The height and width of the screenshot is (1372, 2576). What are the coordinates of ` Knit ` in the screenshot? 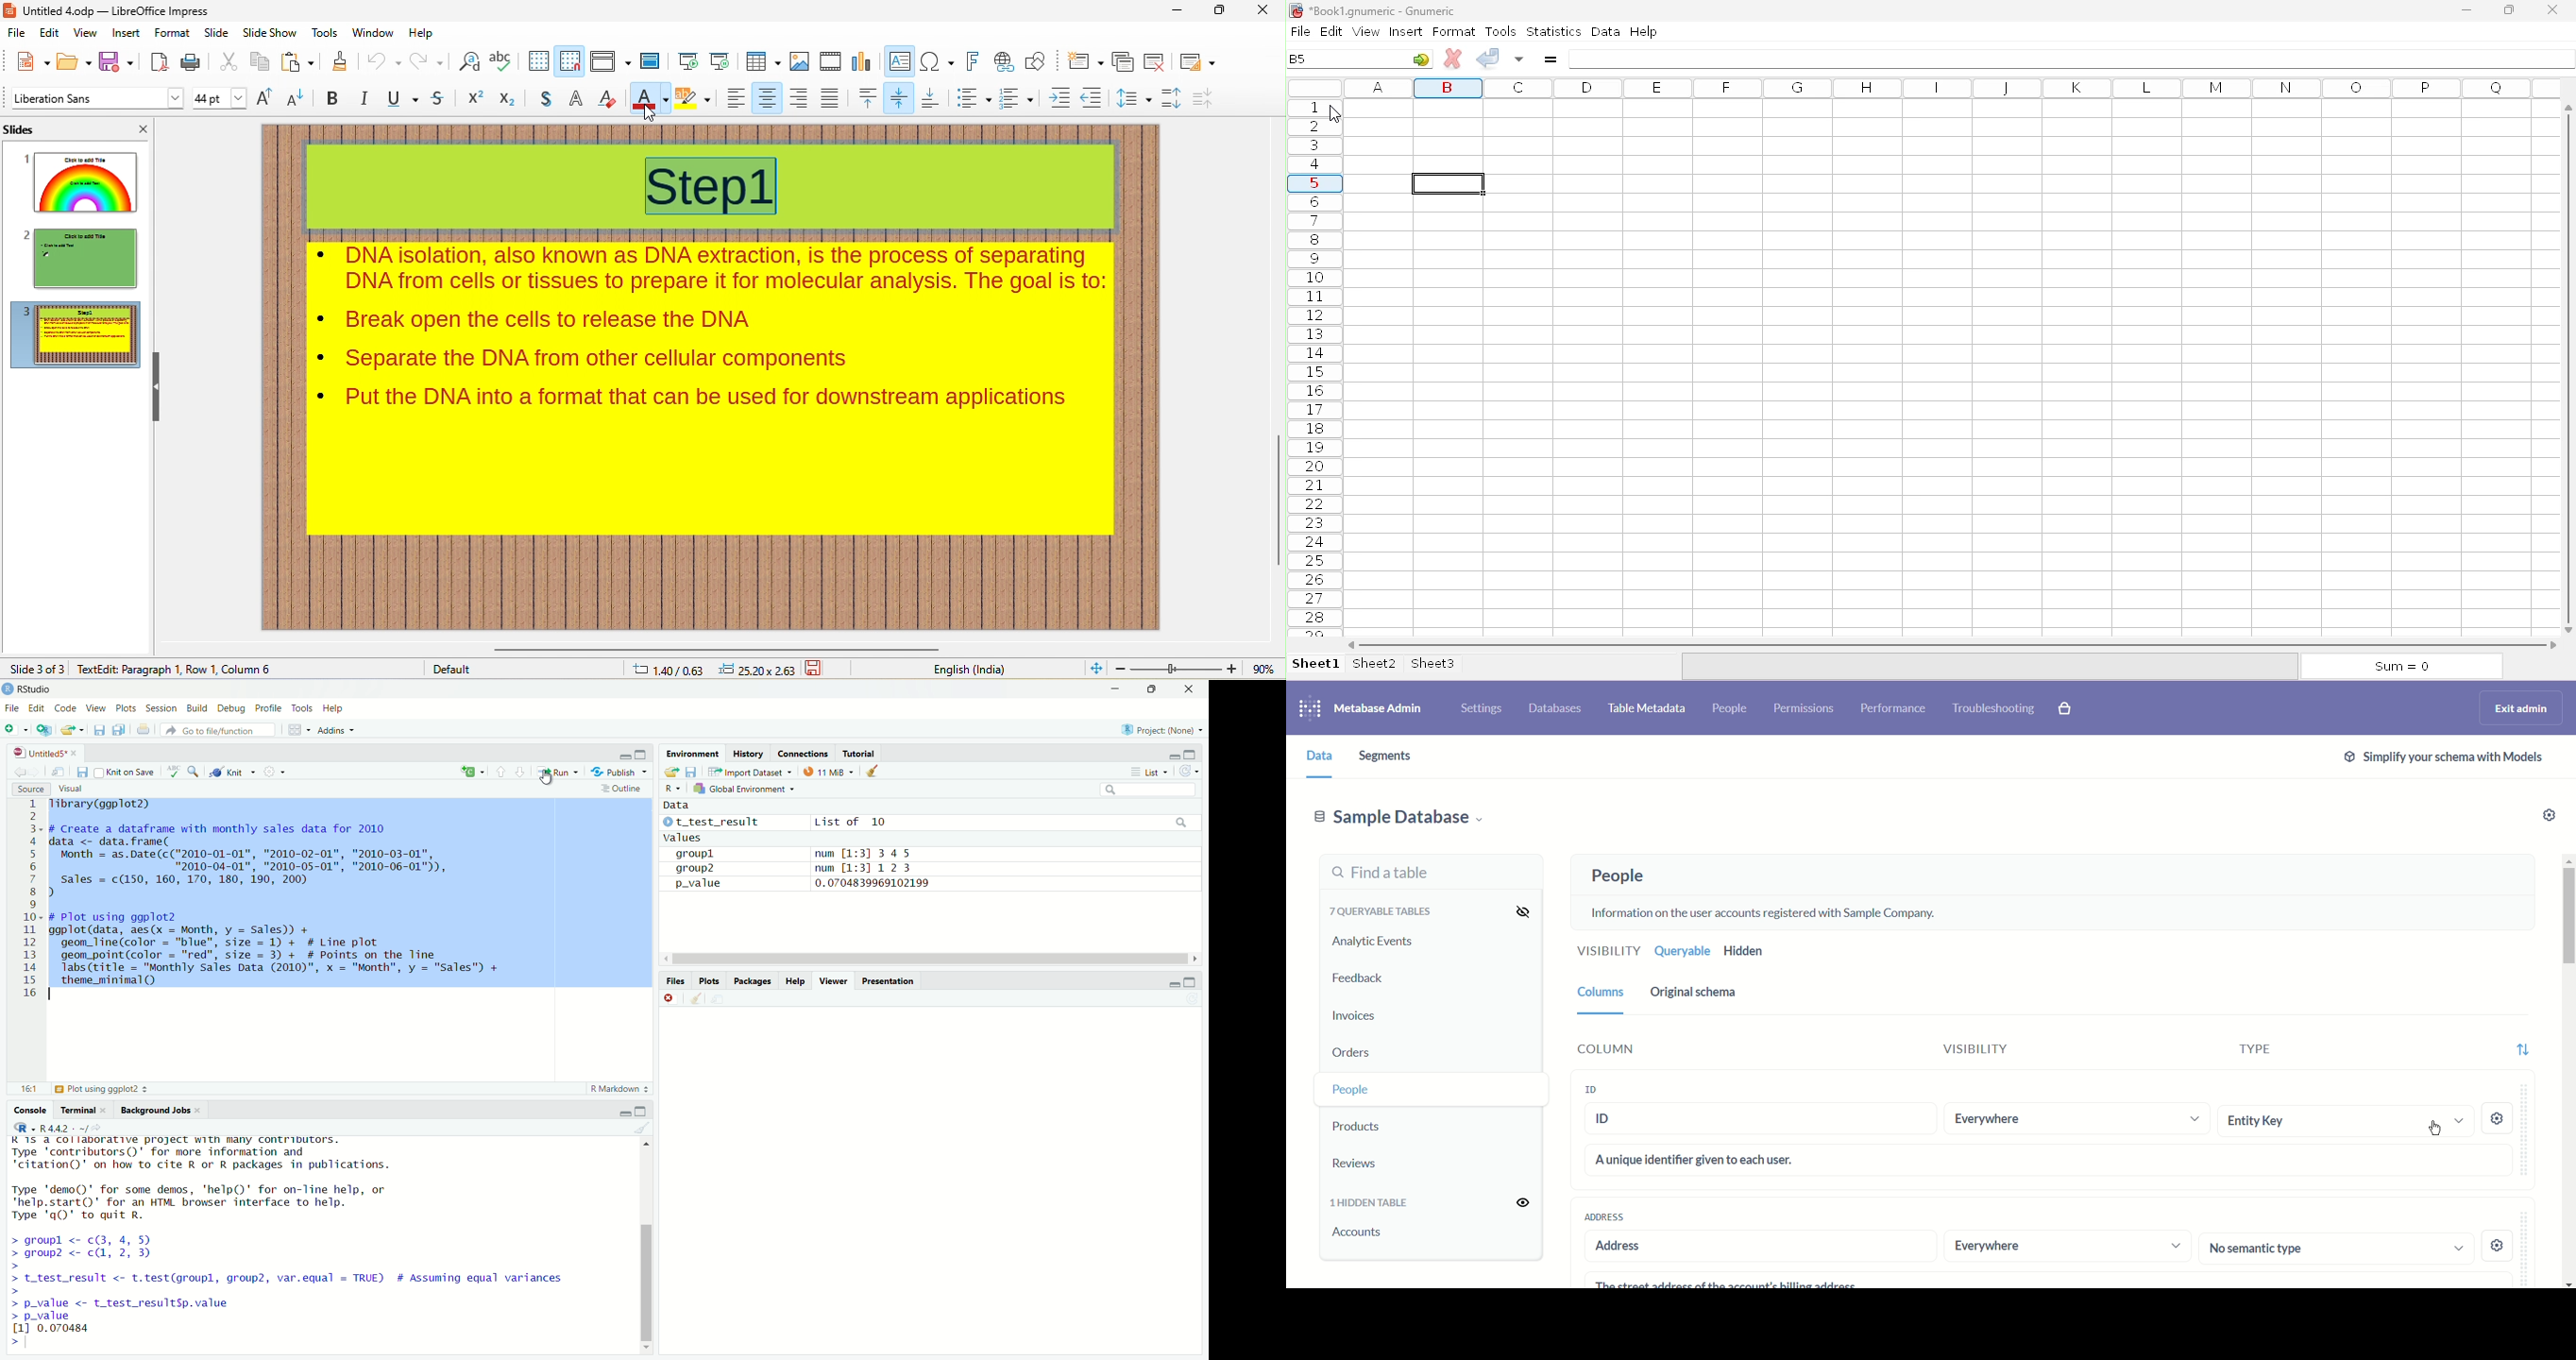 It's located at (234, 771).